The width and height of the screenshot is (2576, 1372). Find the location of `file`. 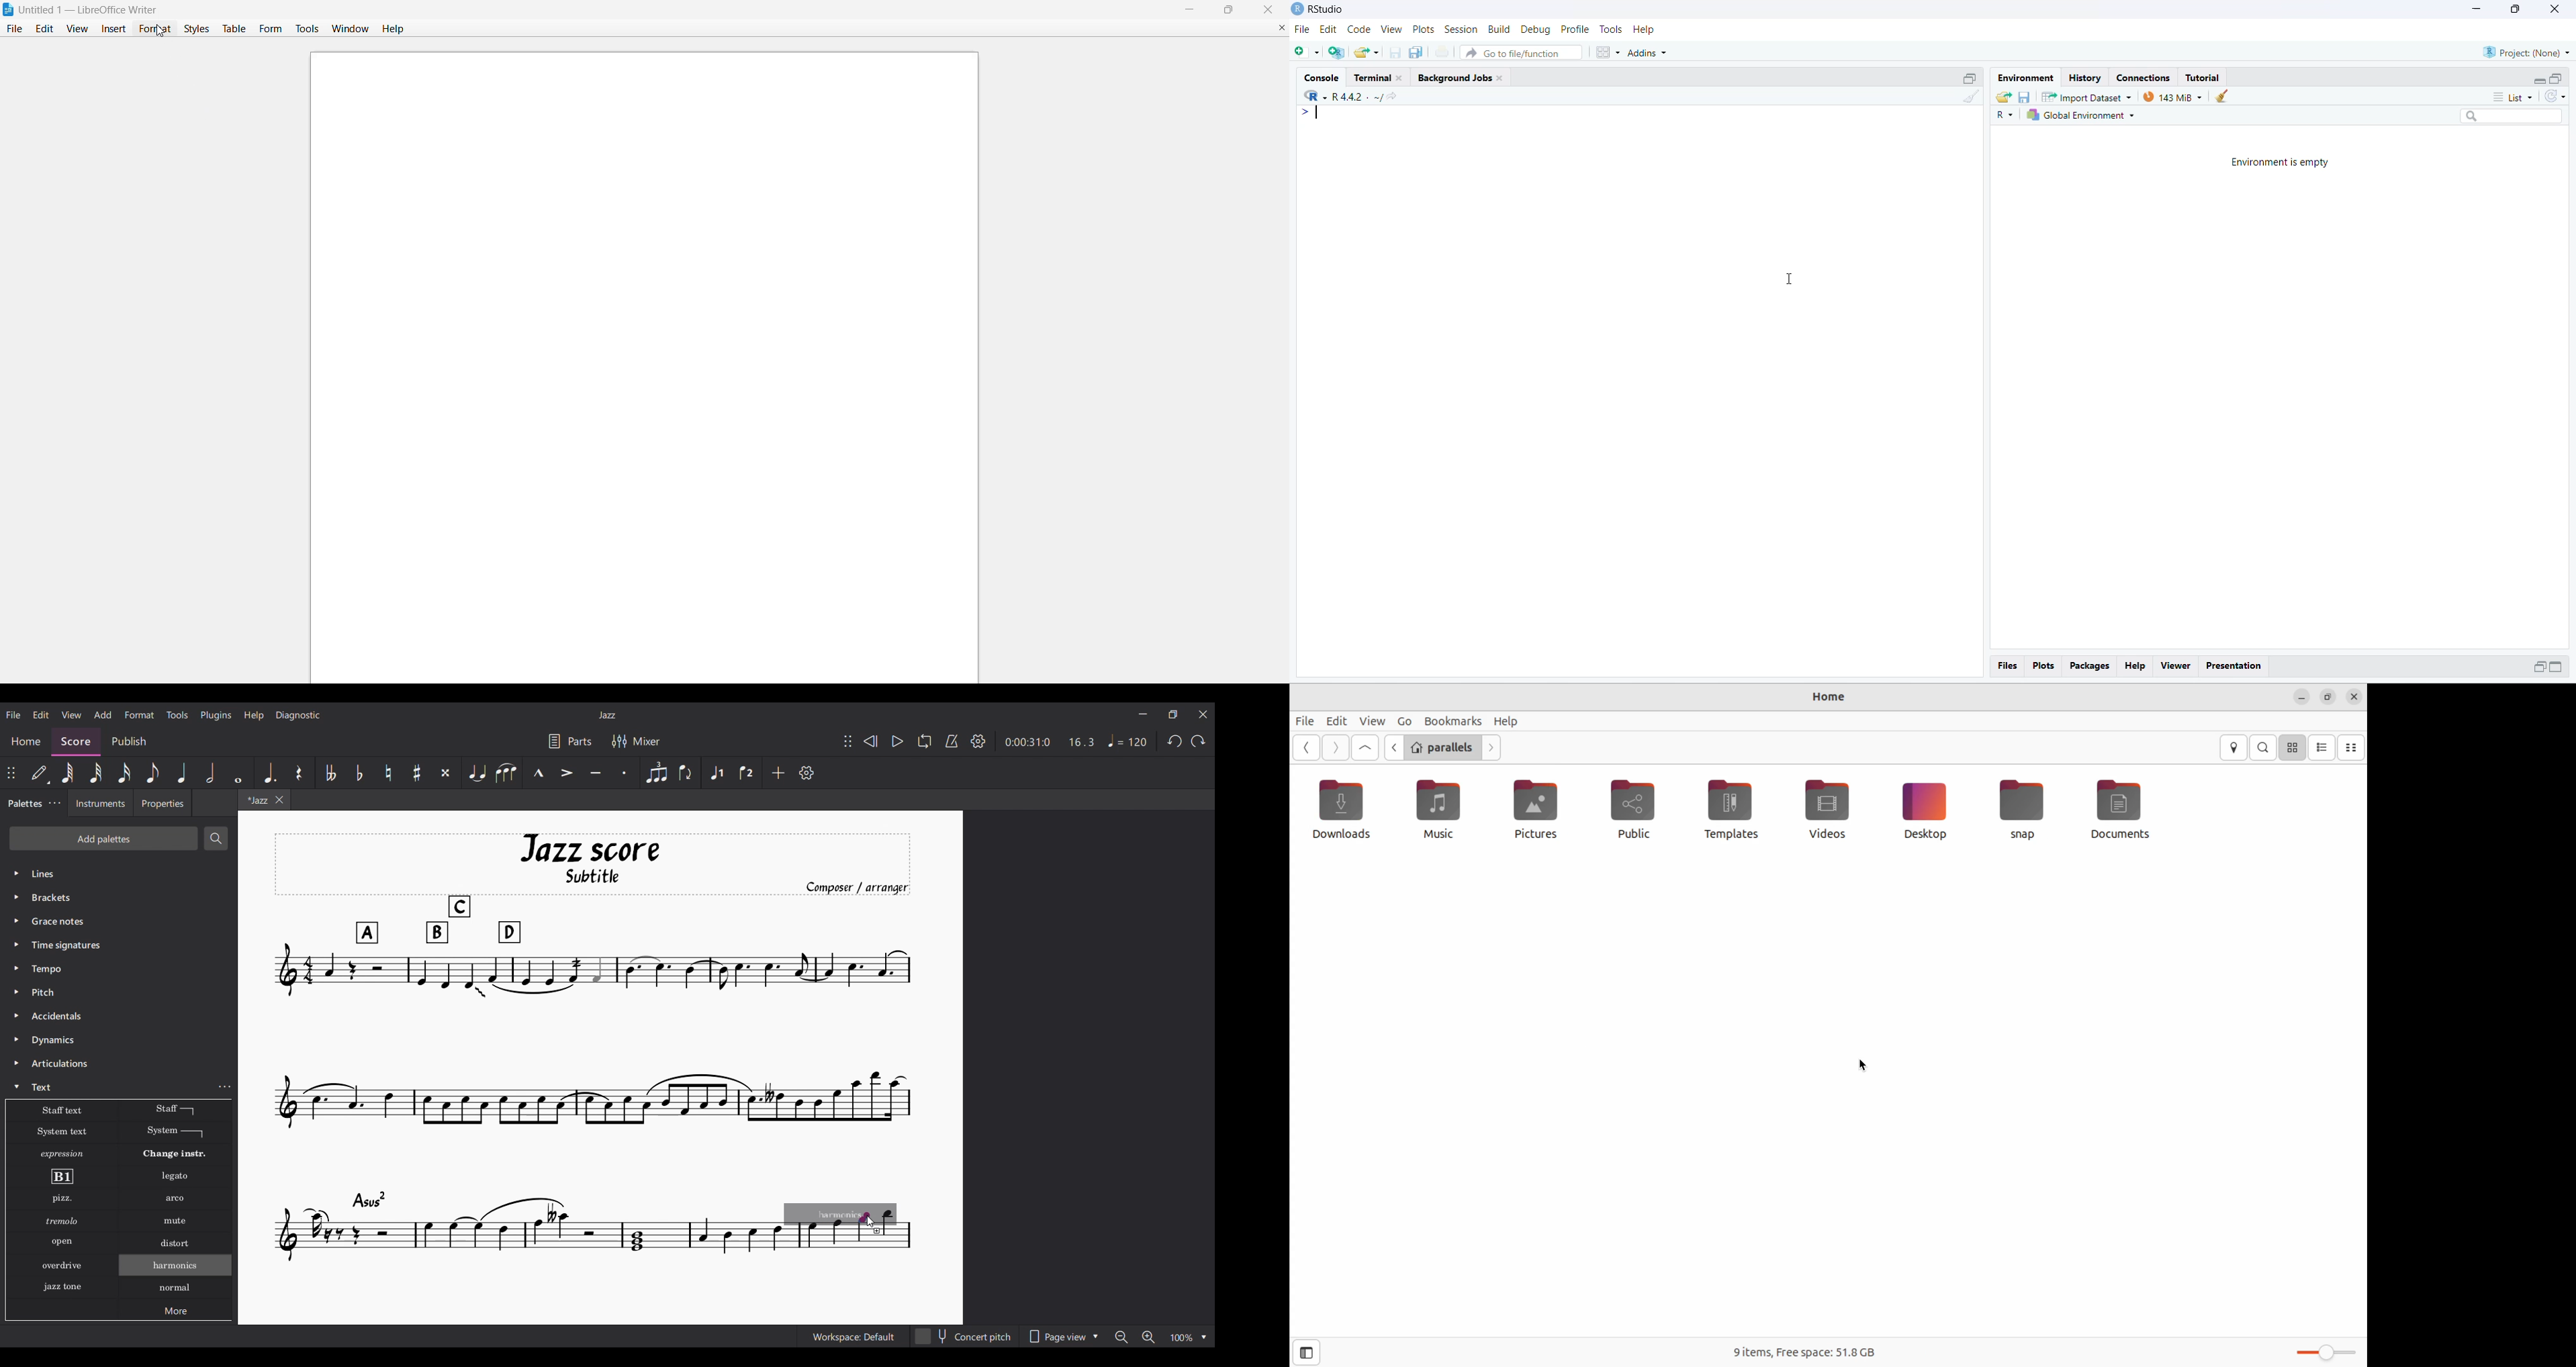

file is located at coordinates (1303, 29).